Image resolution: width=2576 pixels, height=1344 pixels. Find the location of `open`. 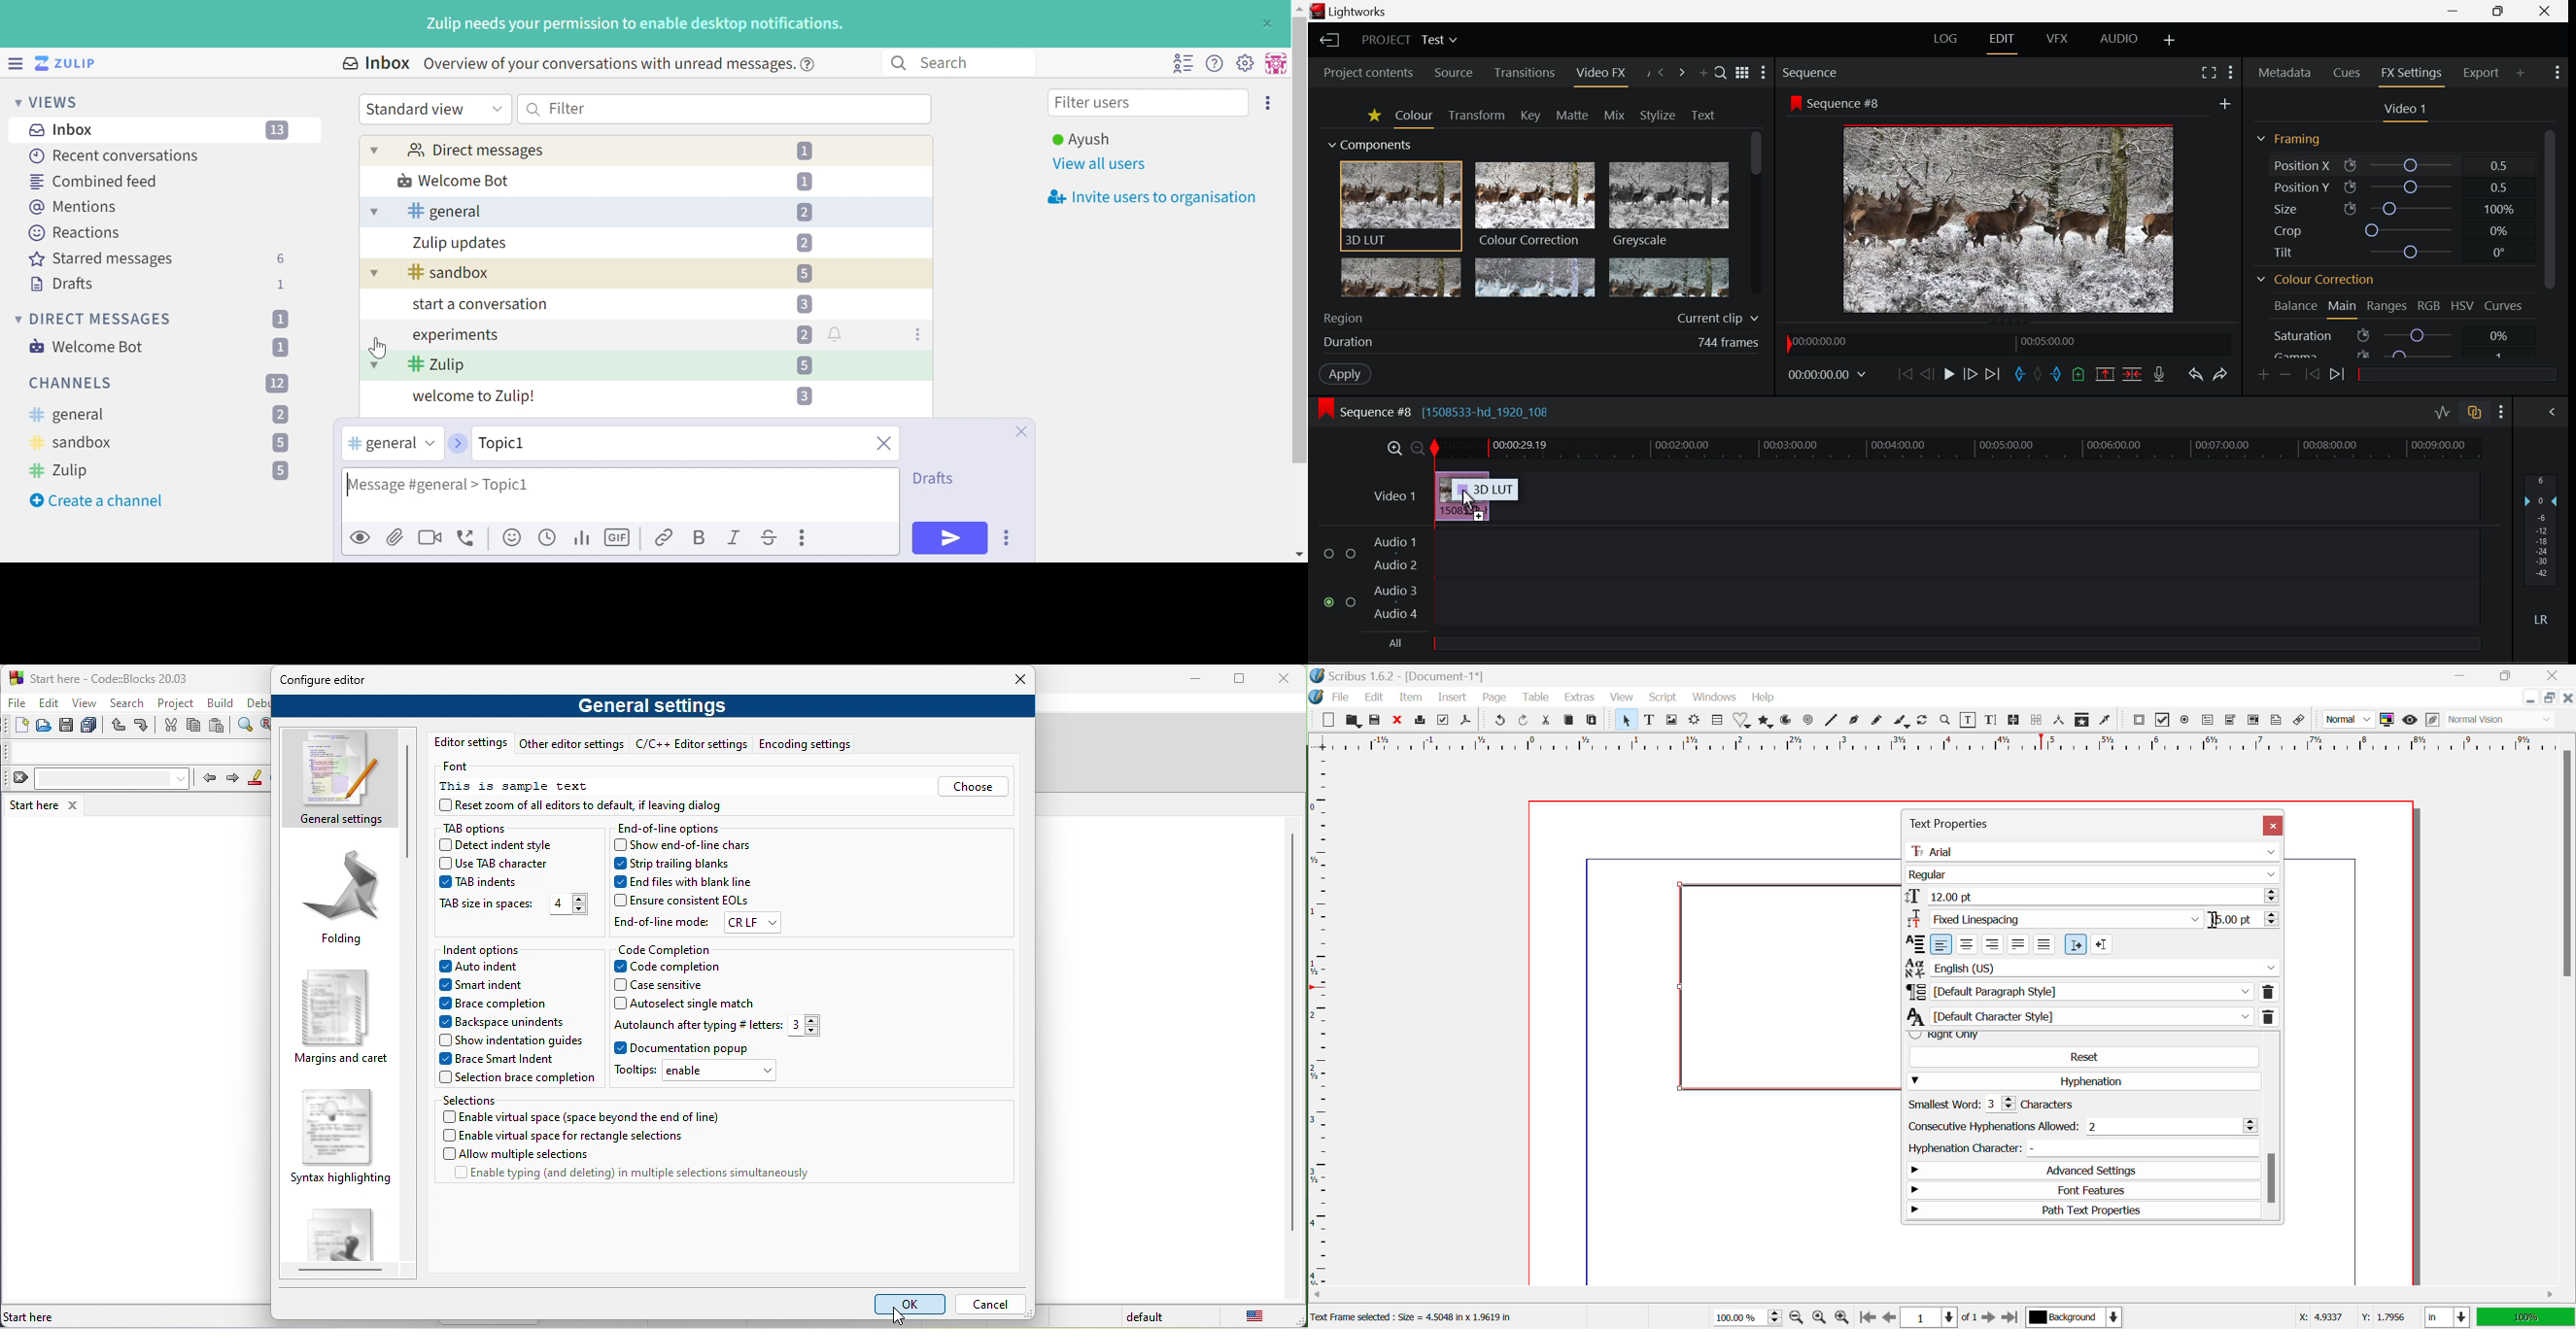

open is located at coordinates (45, 729).